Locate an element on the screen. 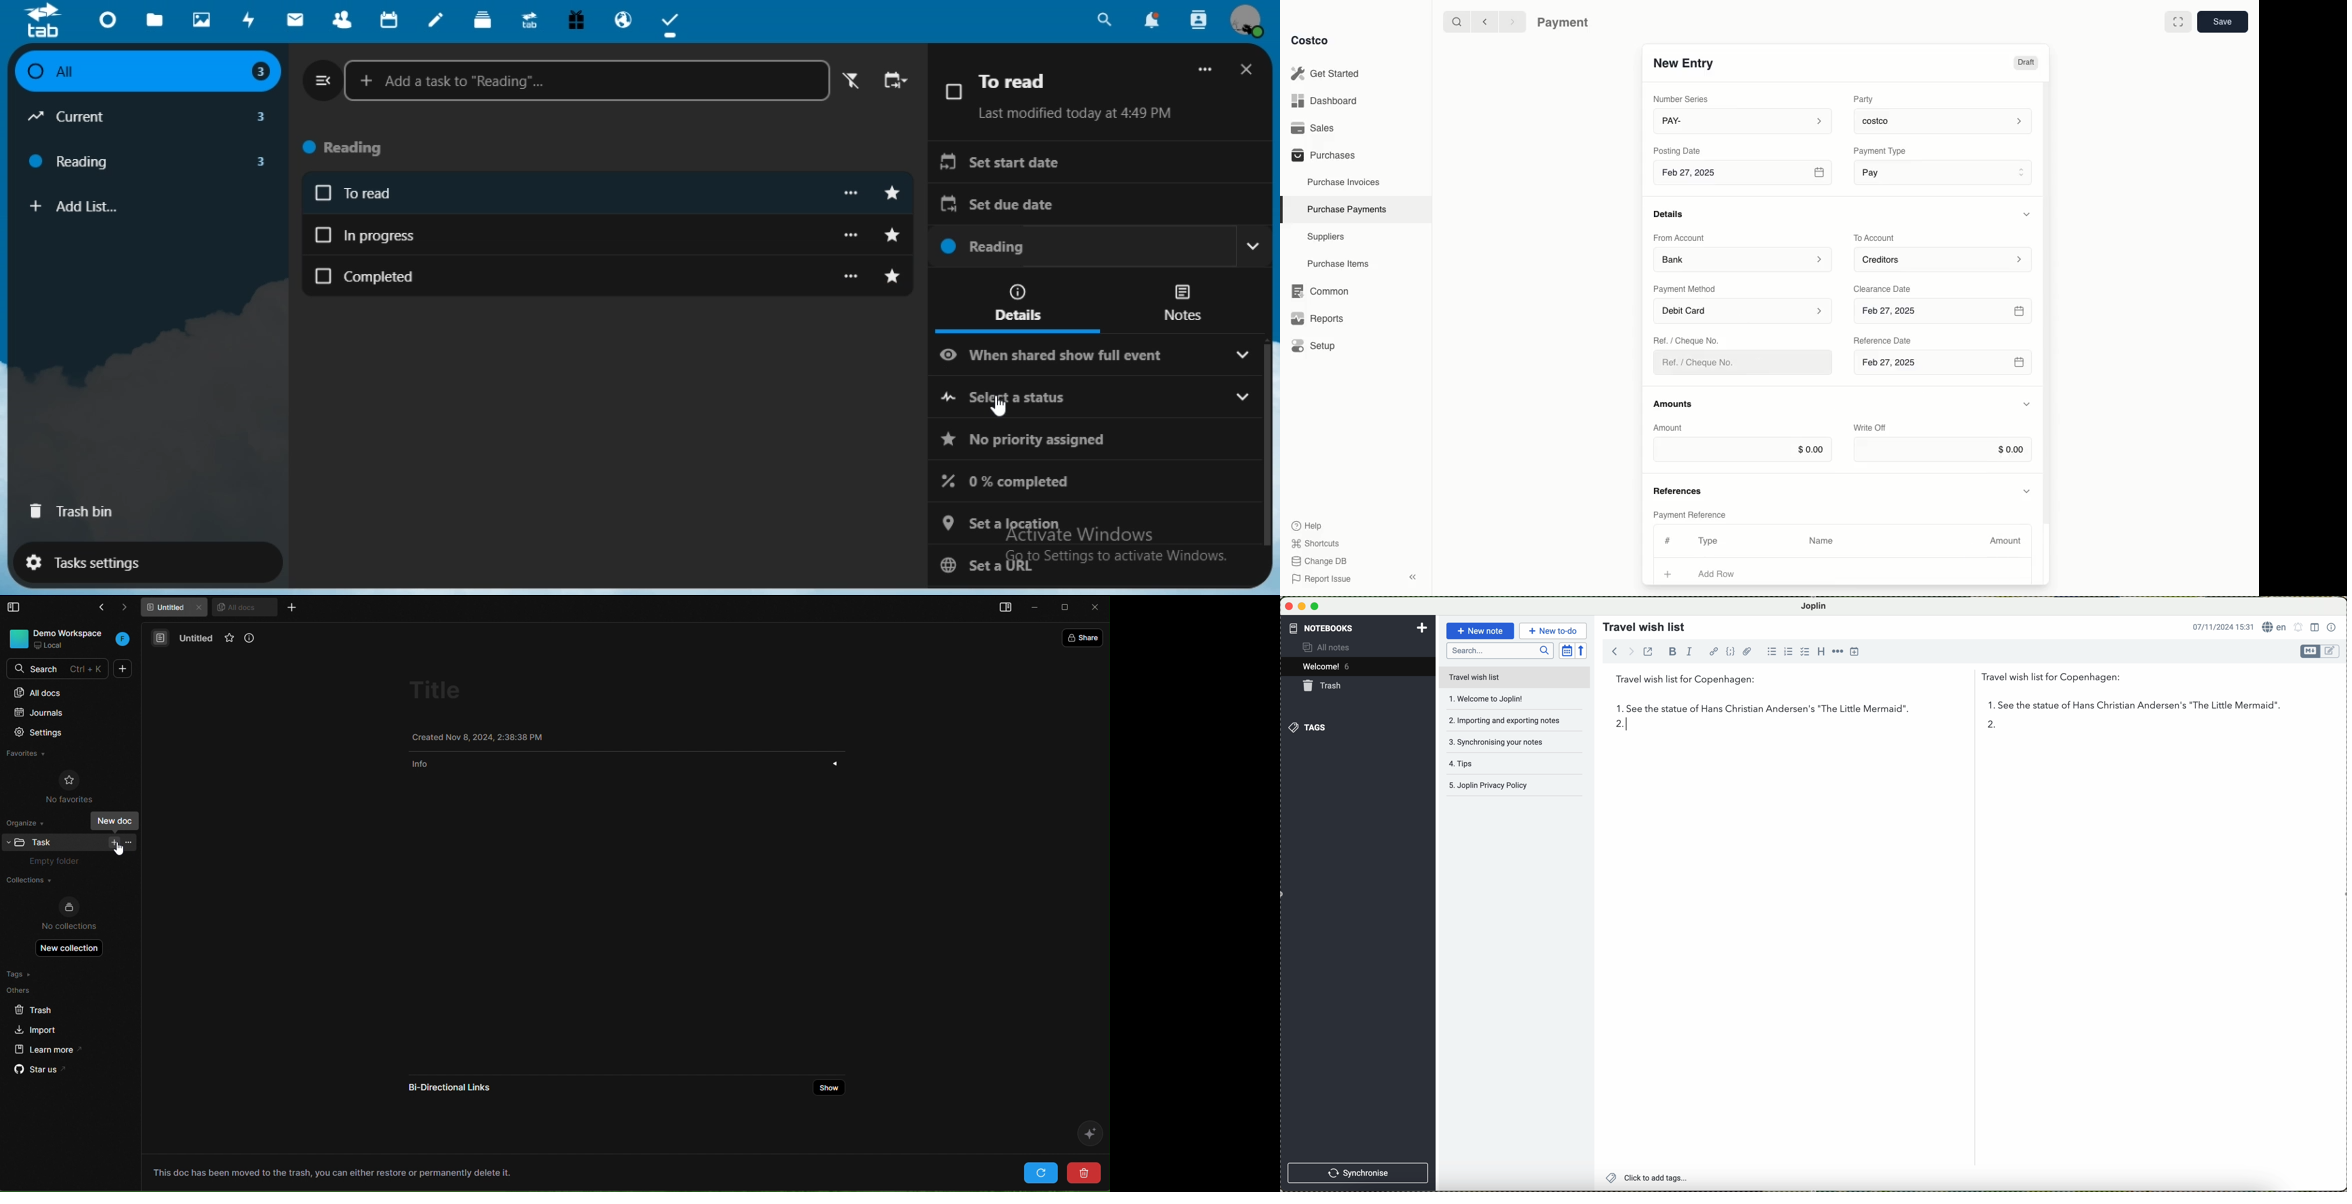  bulleted list is located at coordinates (1774, 652).